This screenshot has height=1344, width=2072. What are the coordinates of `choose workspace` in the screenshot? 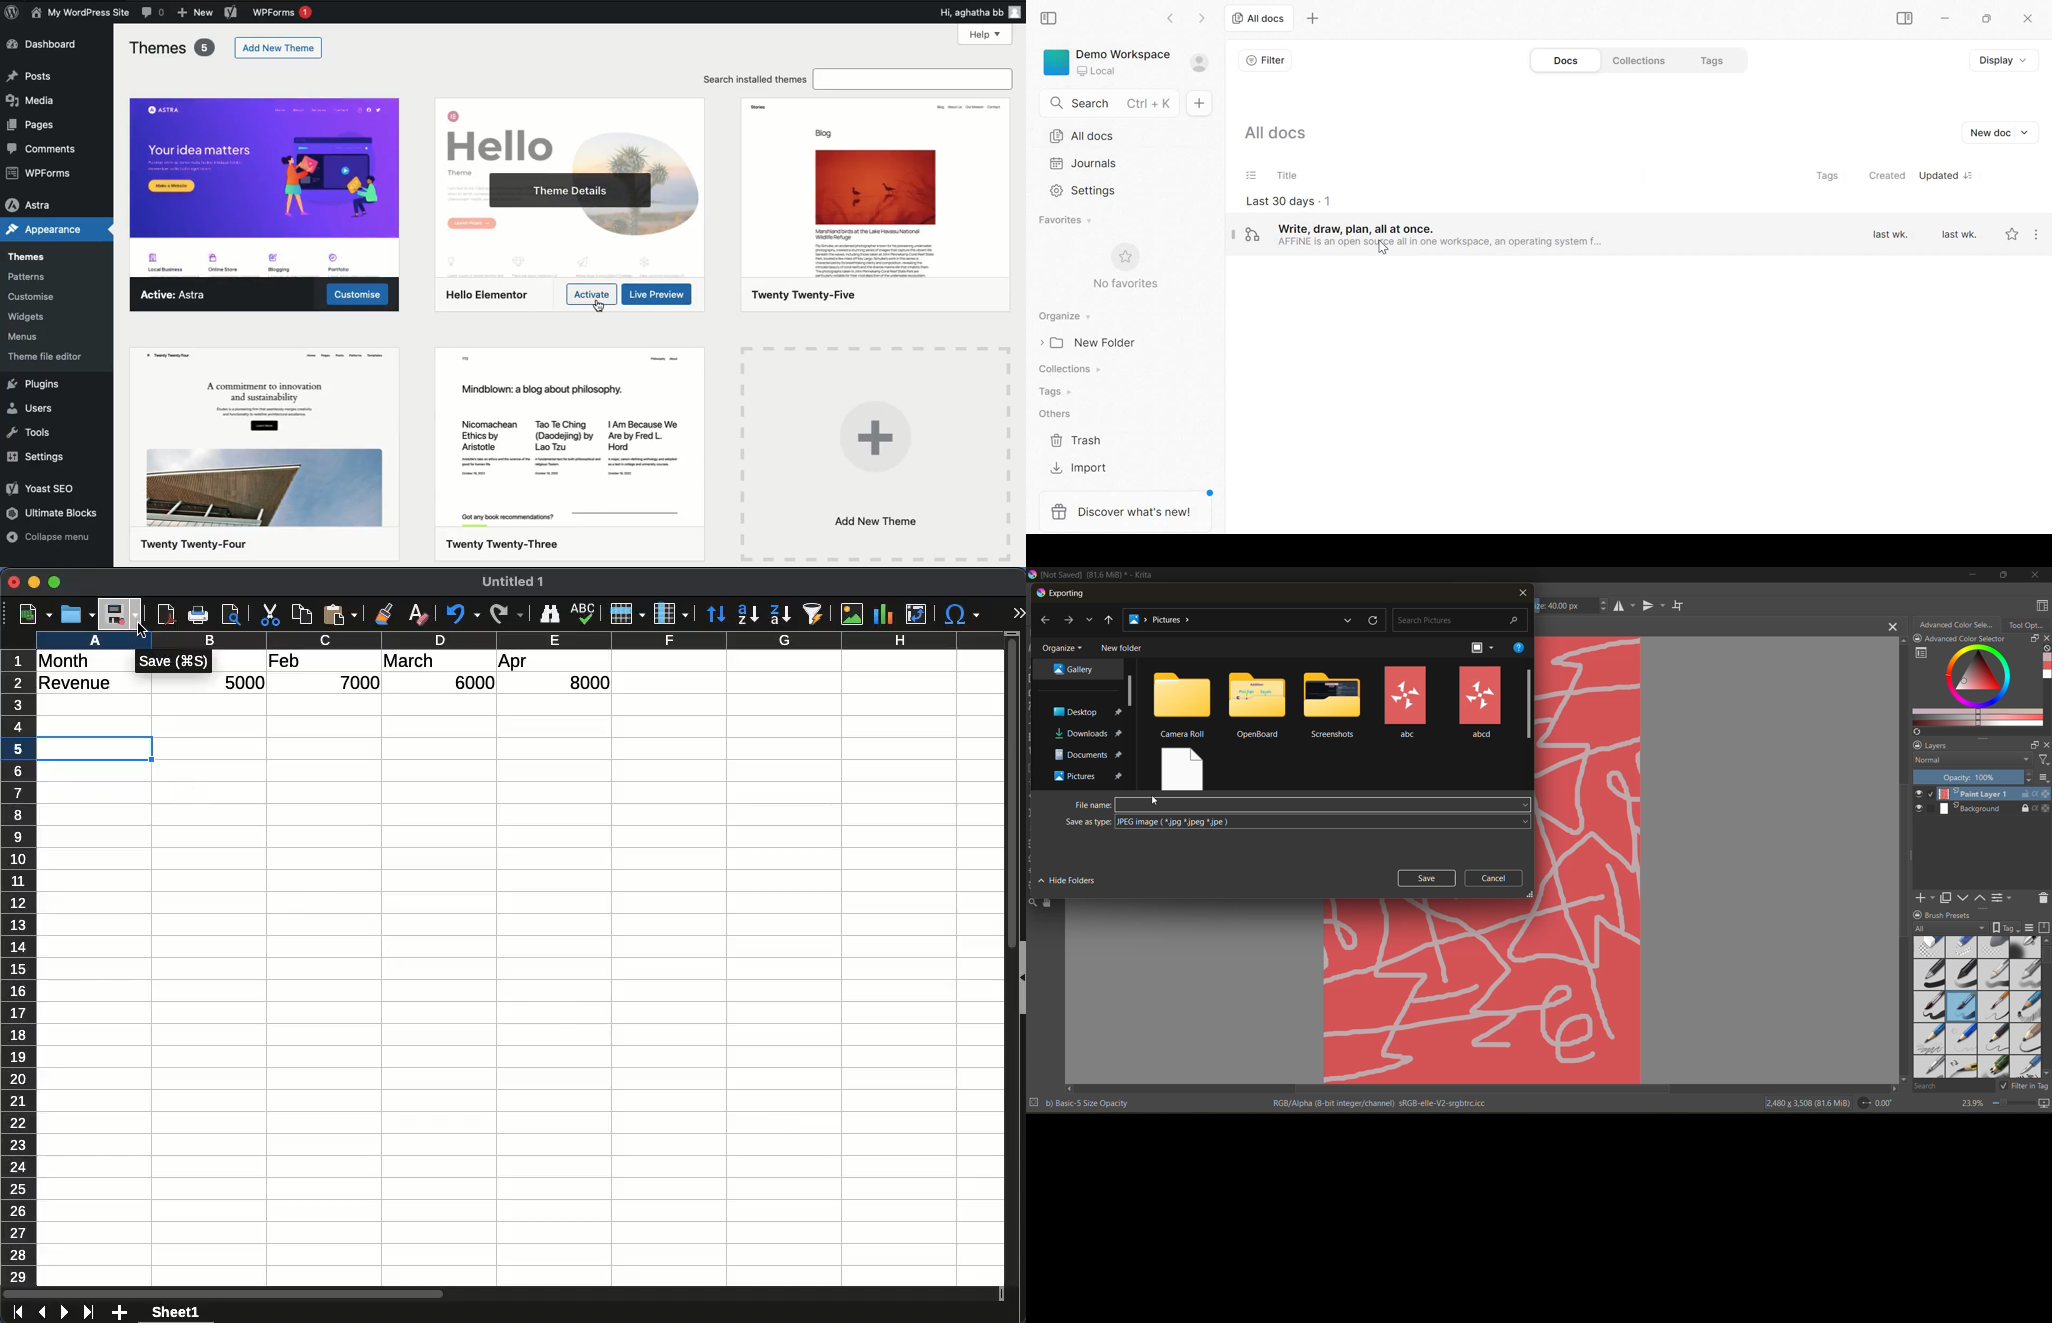 It's located at (2040, 607).